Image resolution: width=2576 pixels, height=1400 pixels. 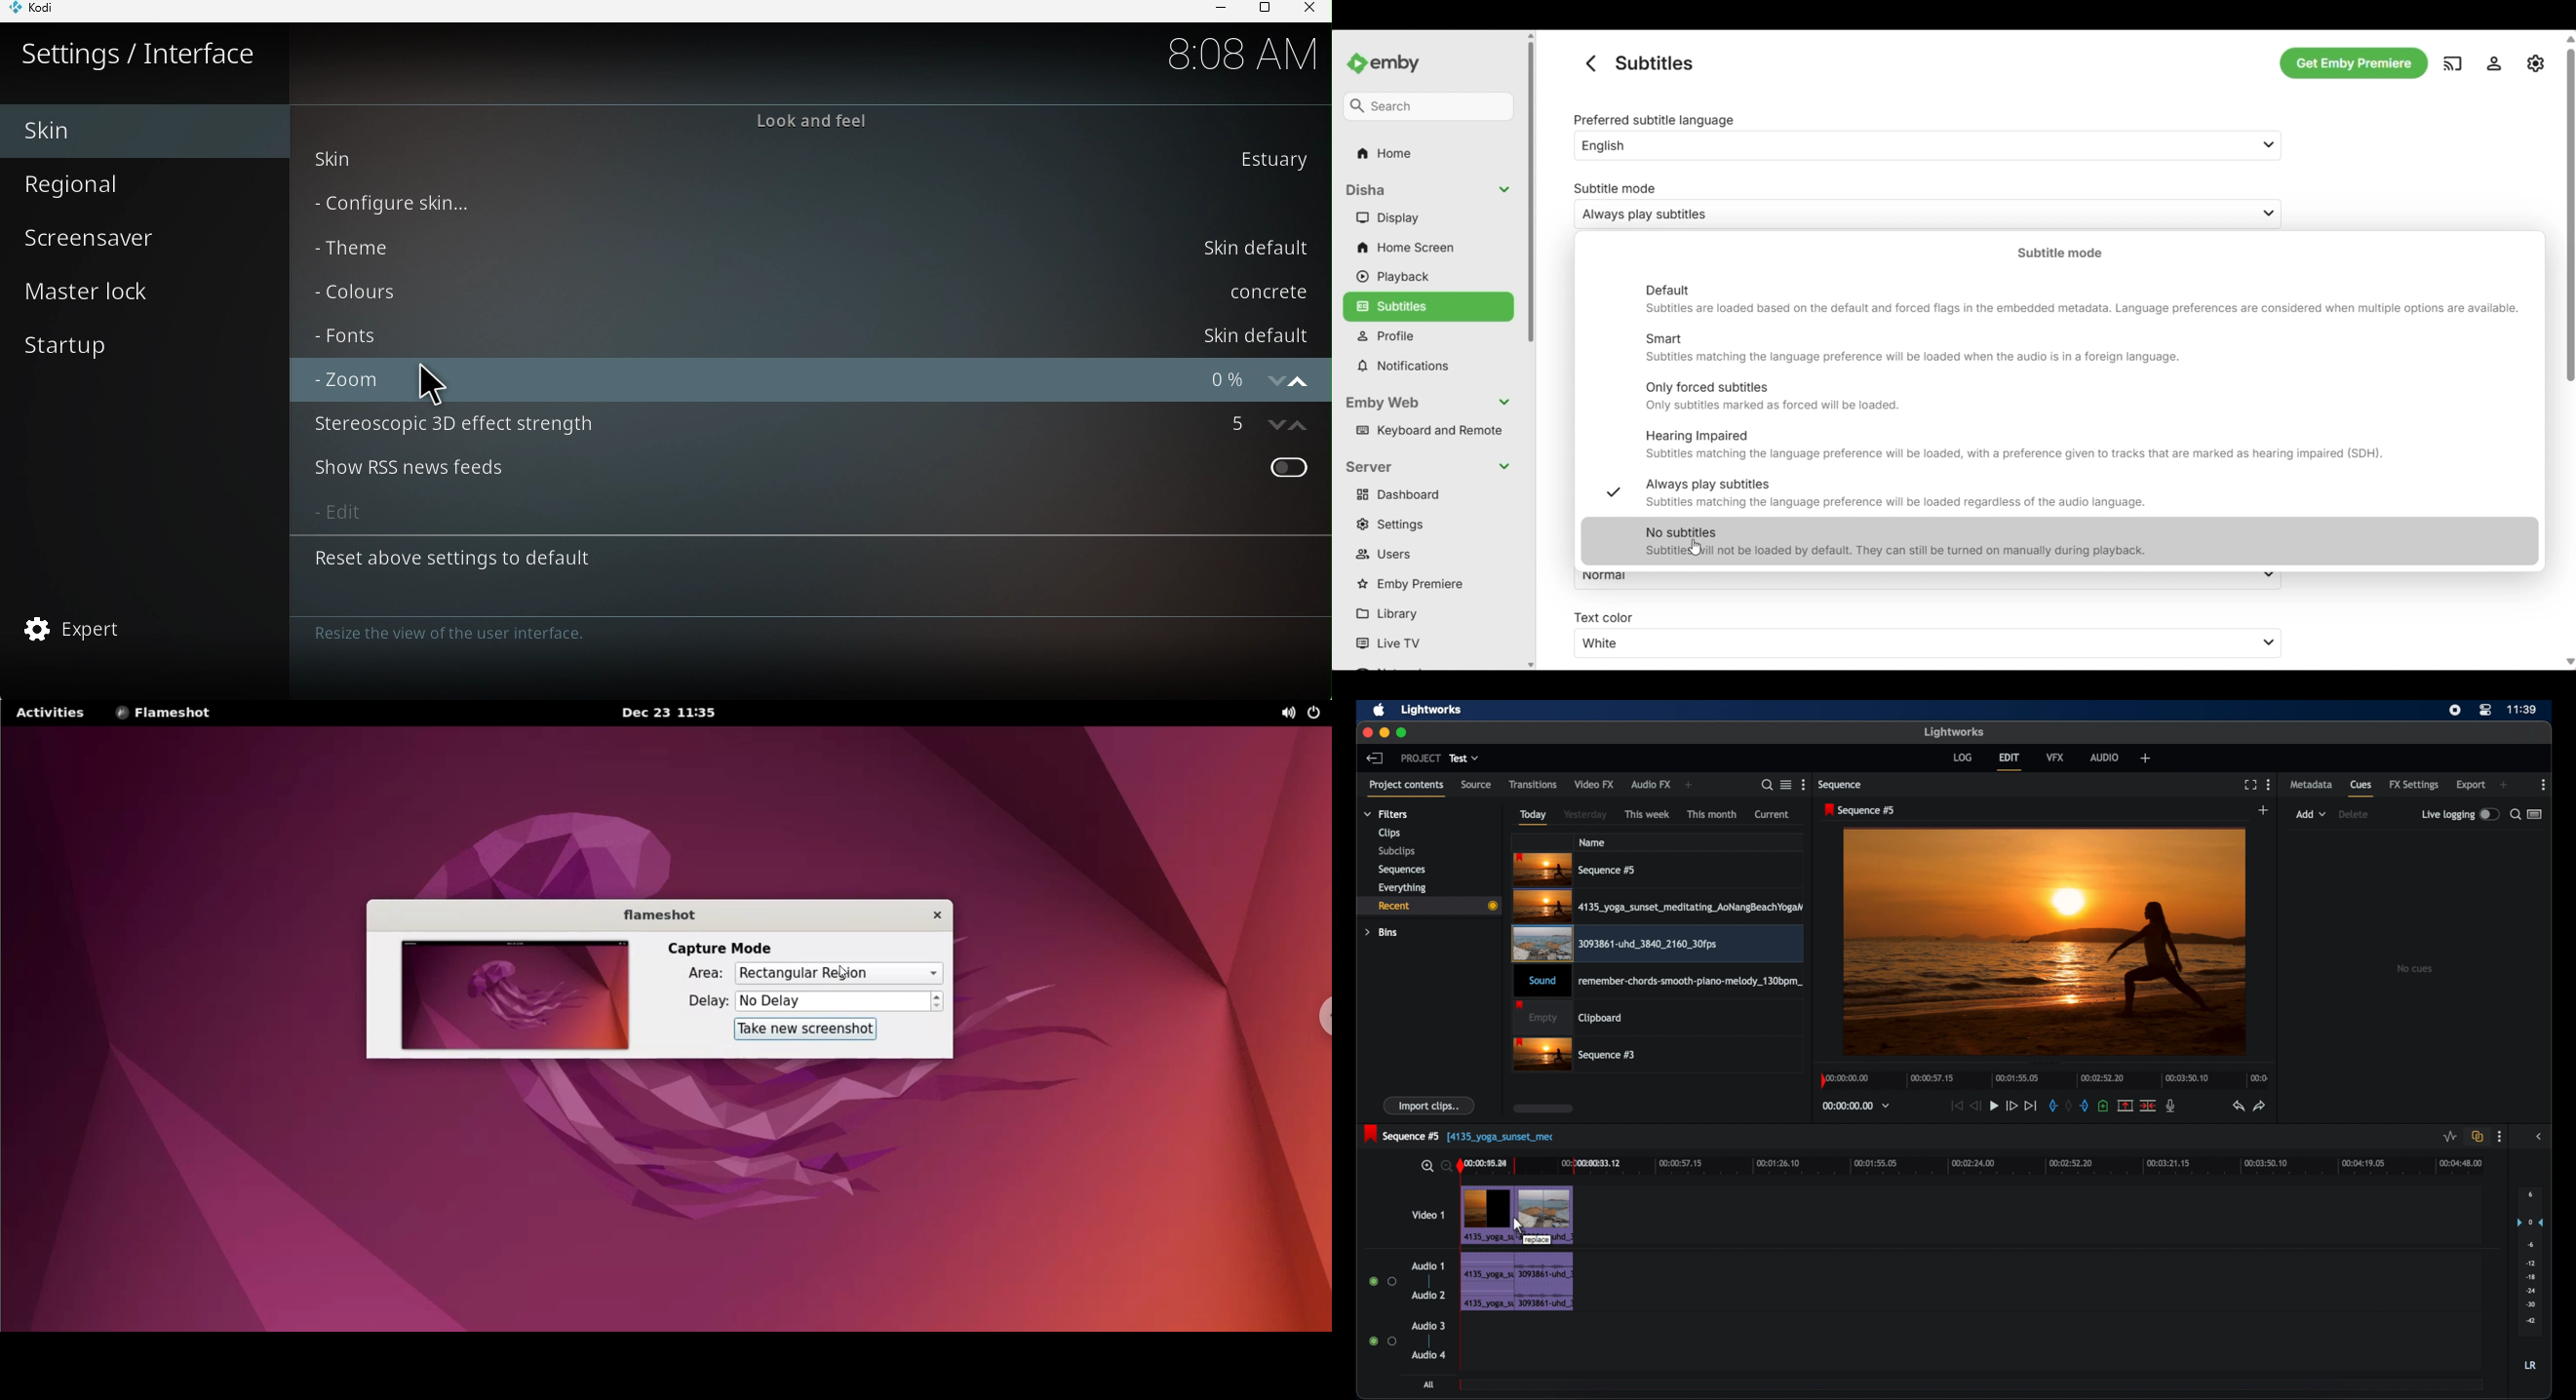 I want to click on toggle list or tile view, so click(x=1786, y=784).